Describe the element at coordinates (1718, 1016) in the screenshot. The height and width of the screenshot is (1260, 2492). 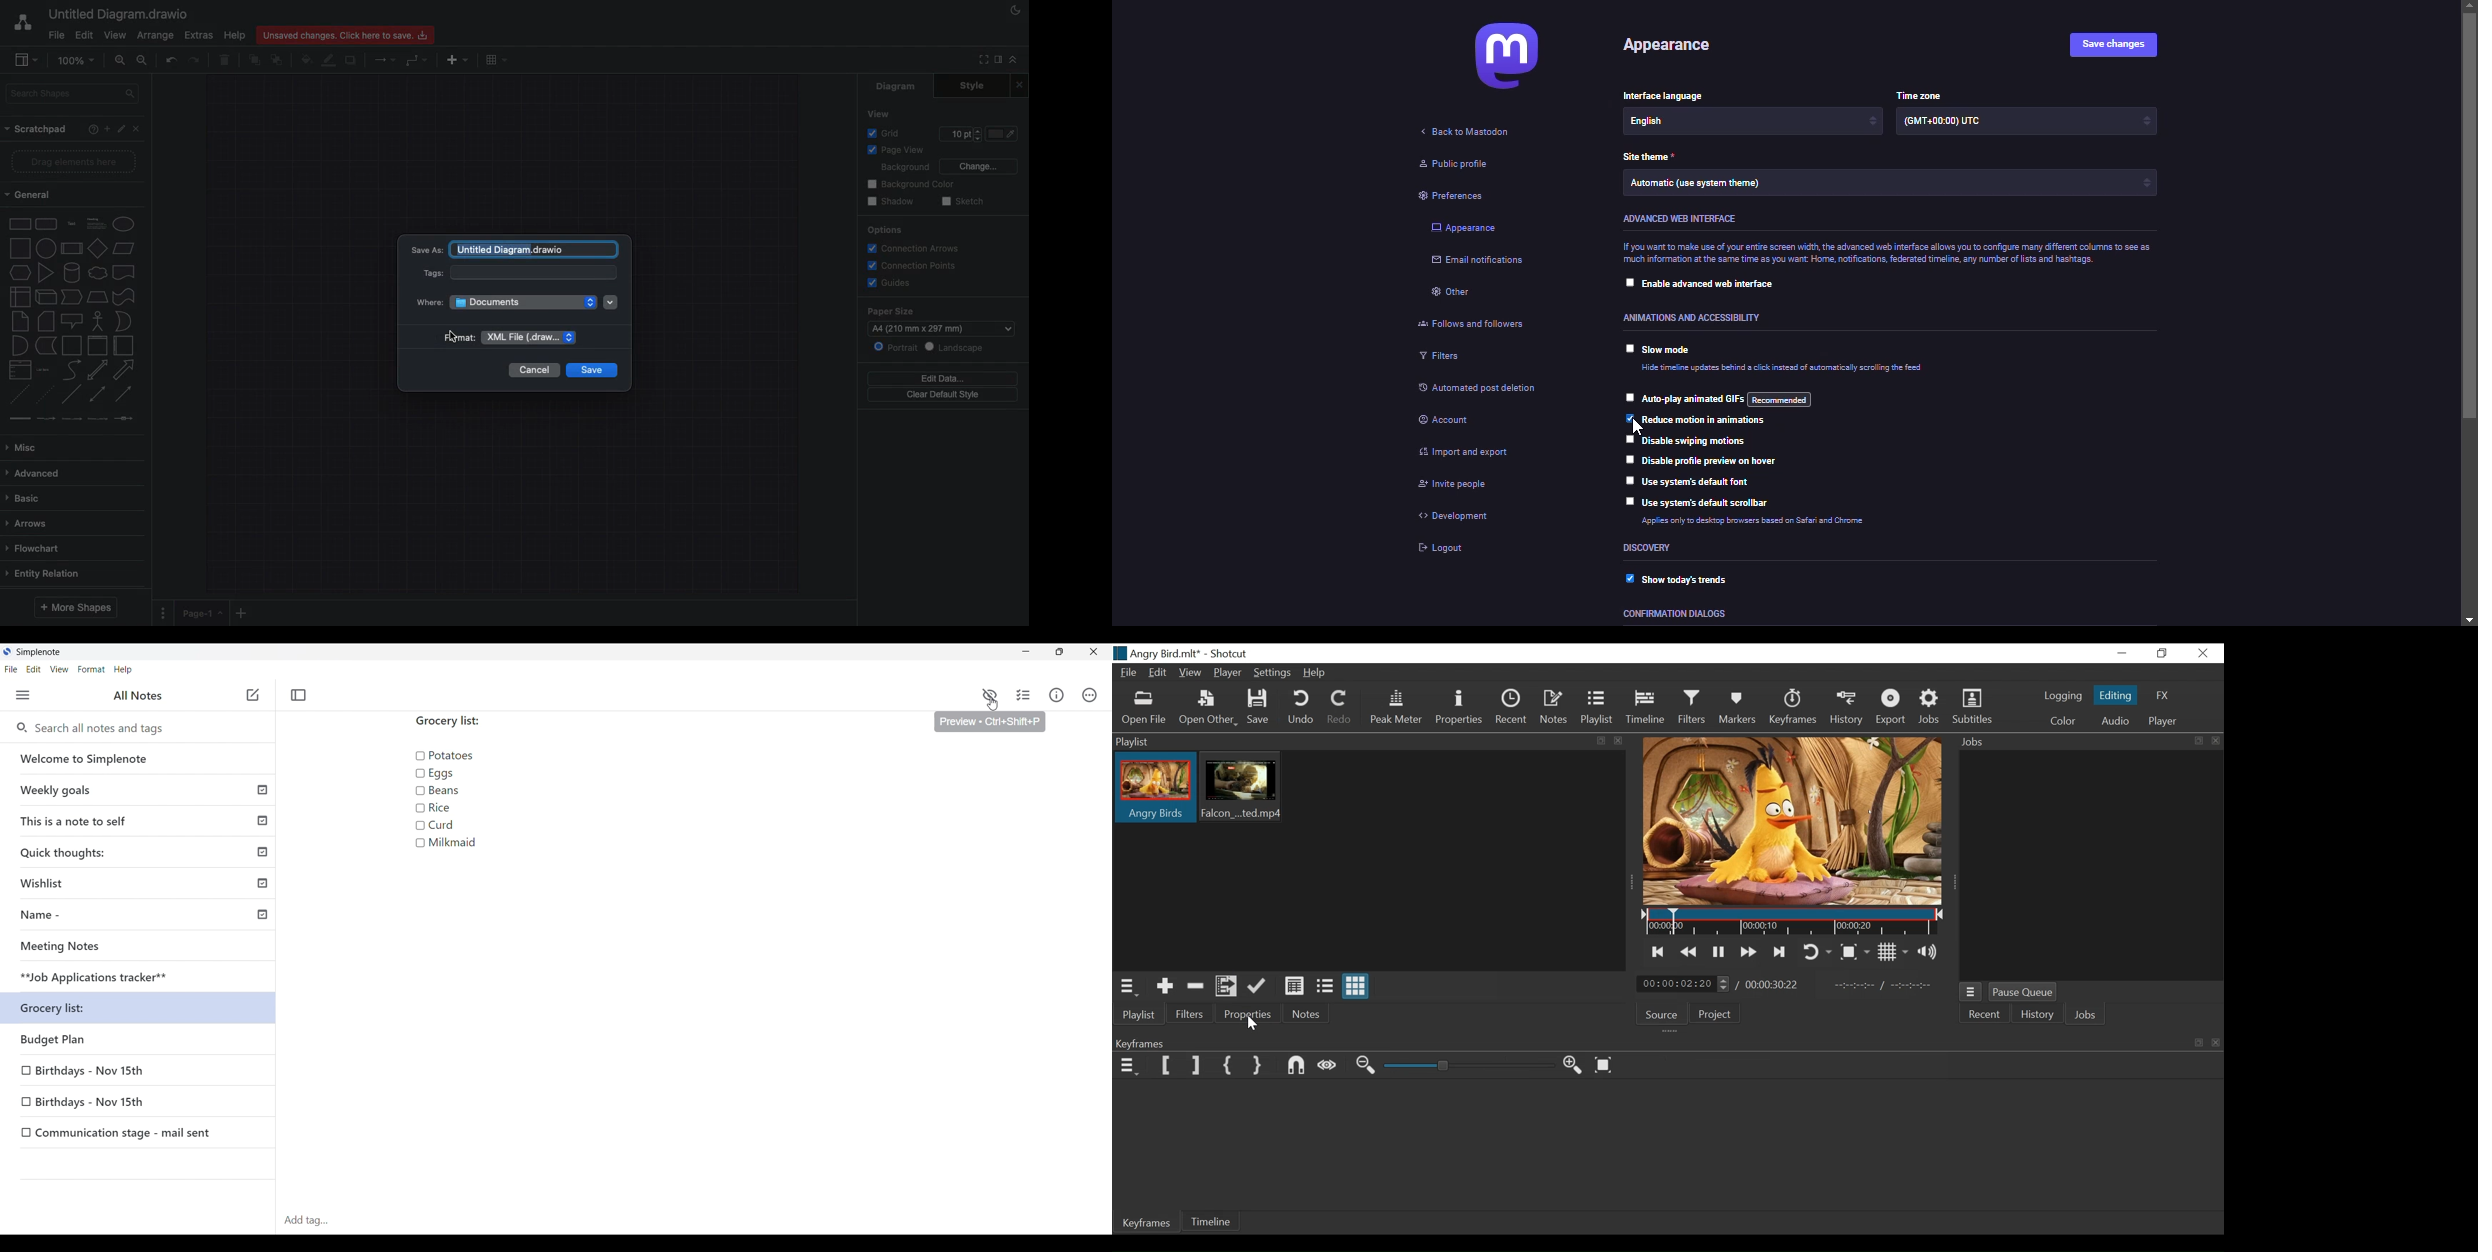
I see `Project` at that location.